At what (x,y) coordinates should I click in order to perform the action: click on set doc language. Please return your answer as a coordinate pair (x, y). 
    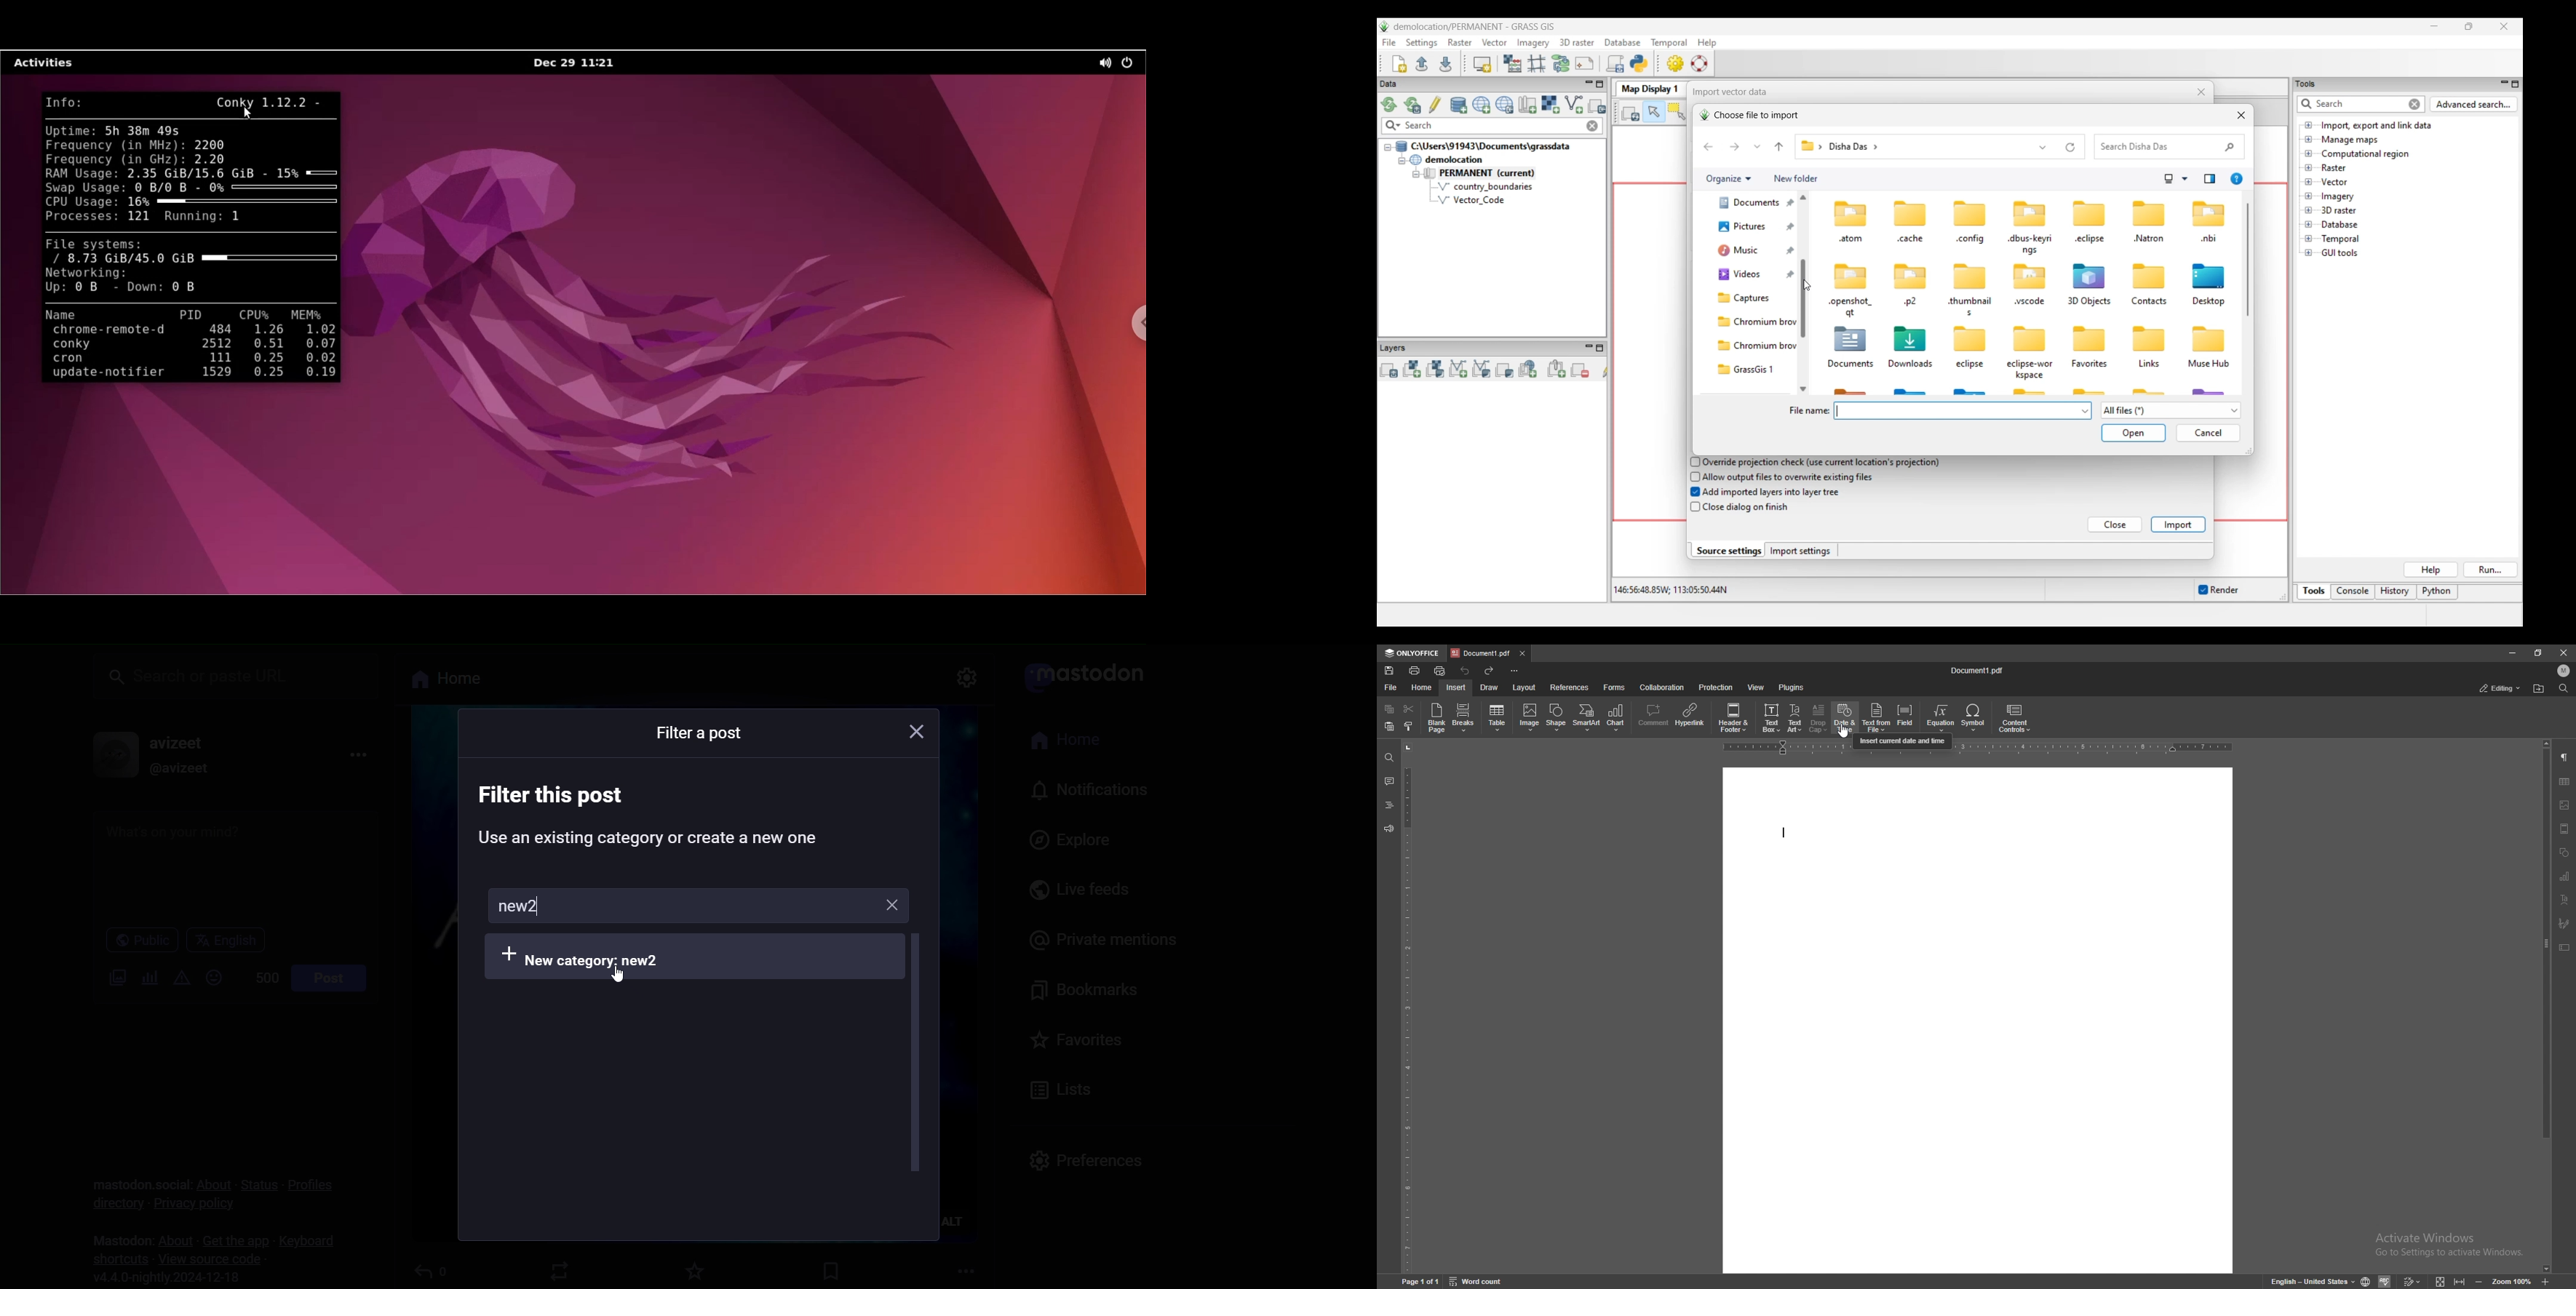
    Looking at the image, I should click on (2366, 1281).